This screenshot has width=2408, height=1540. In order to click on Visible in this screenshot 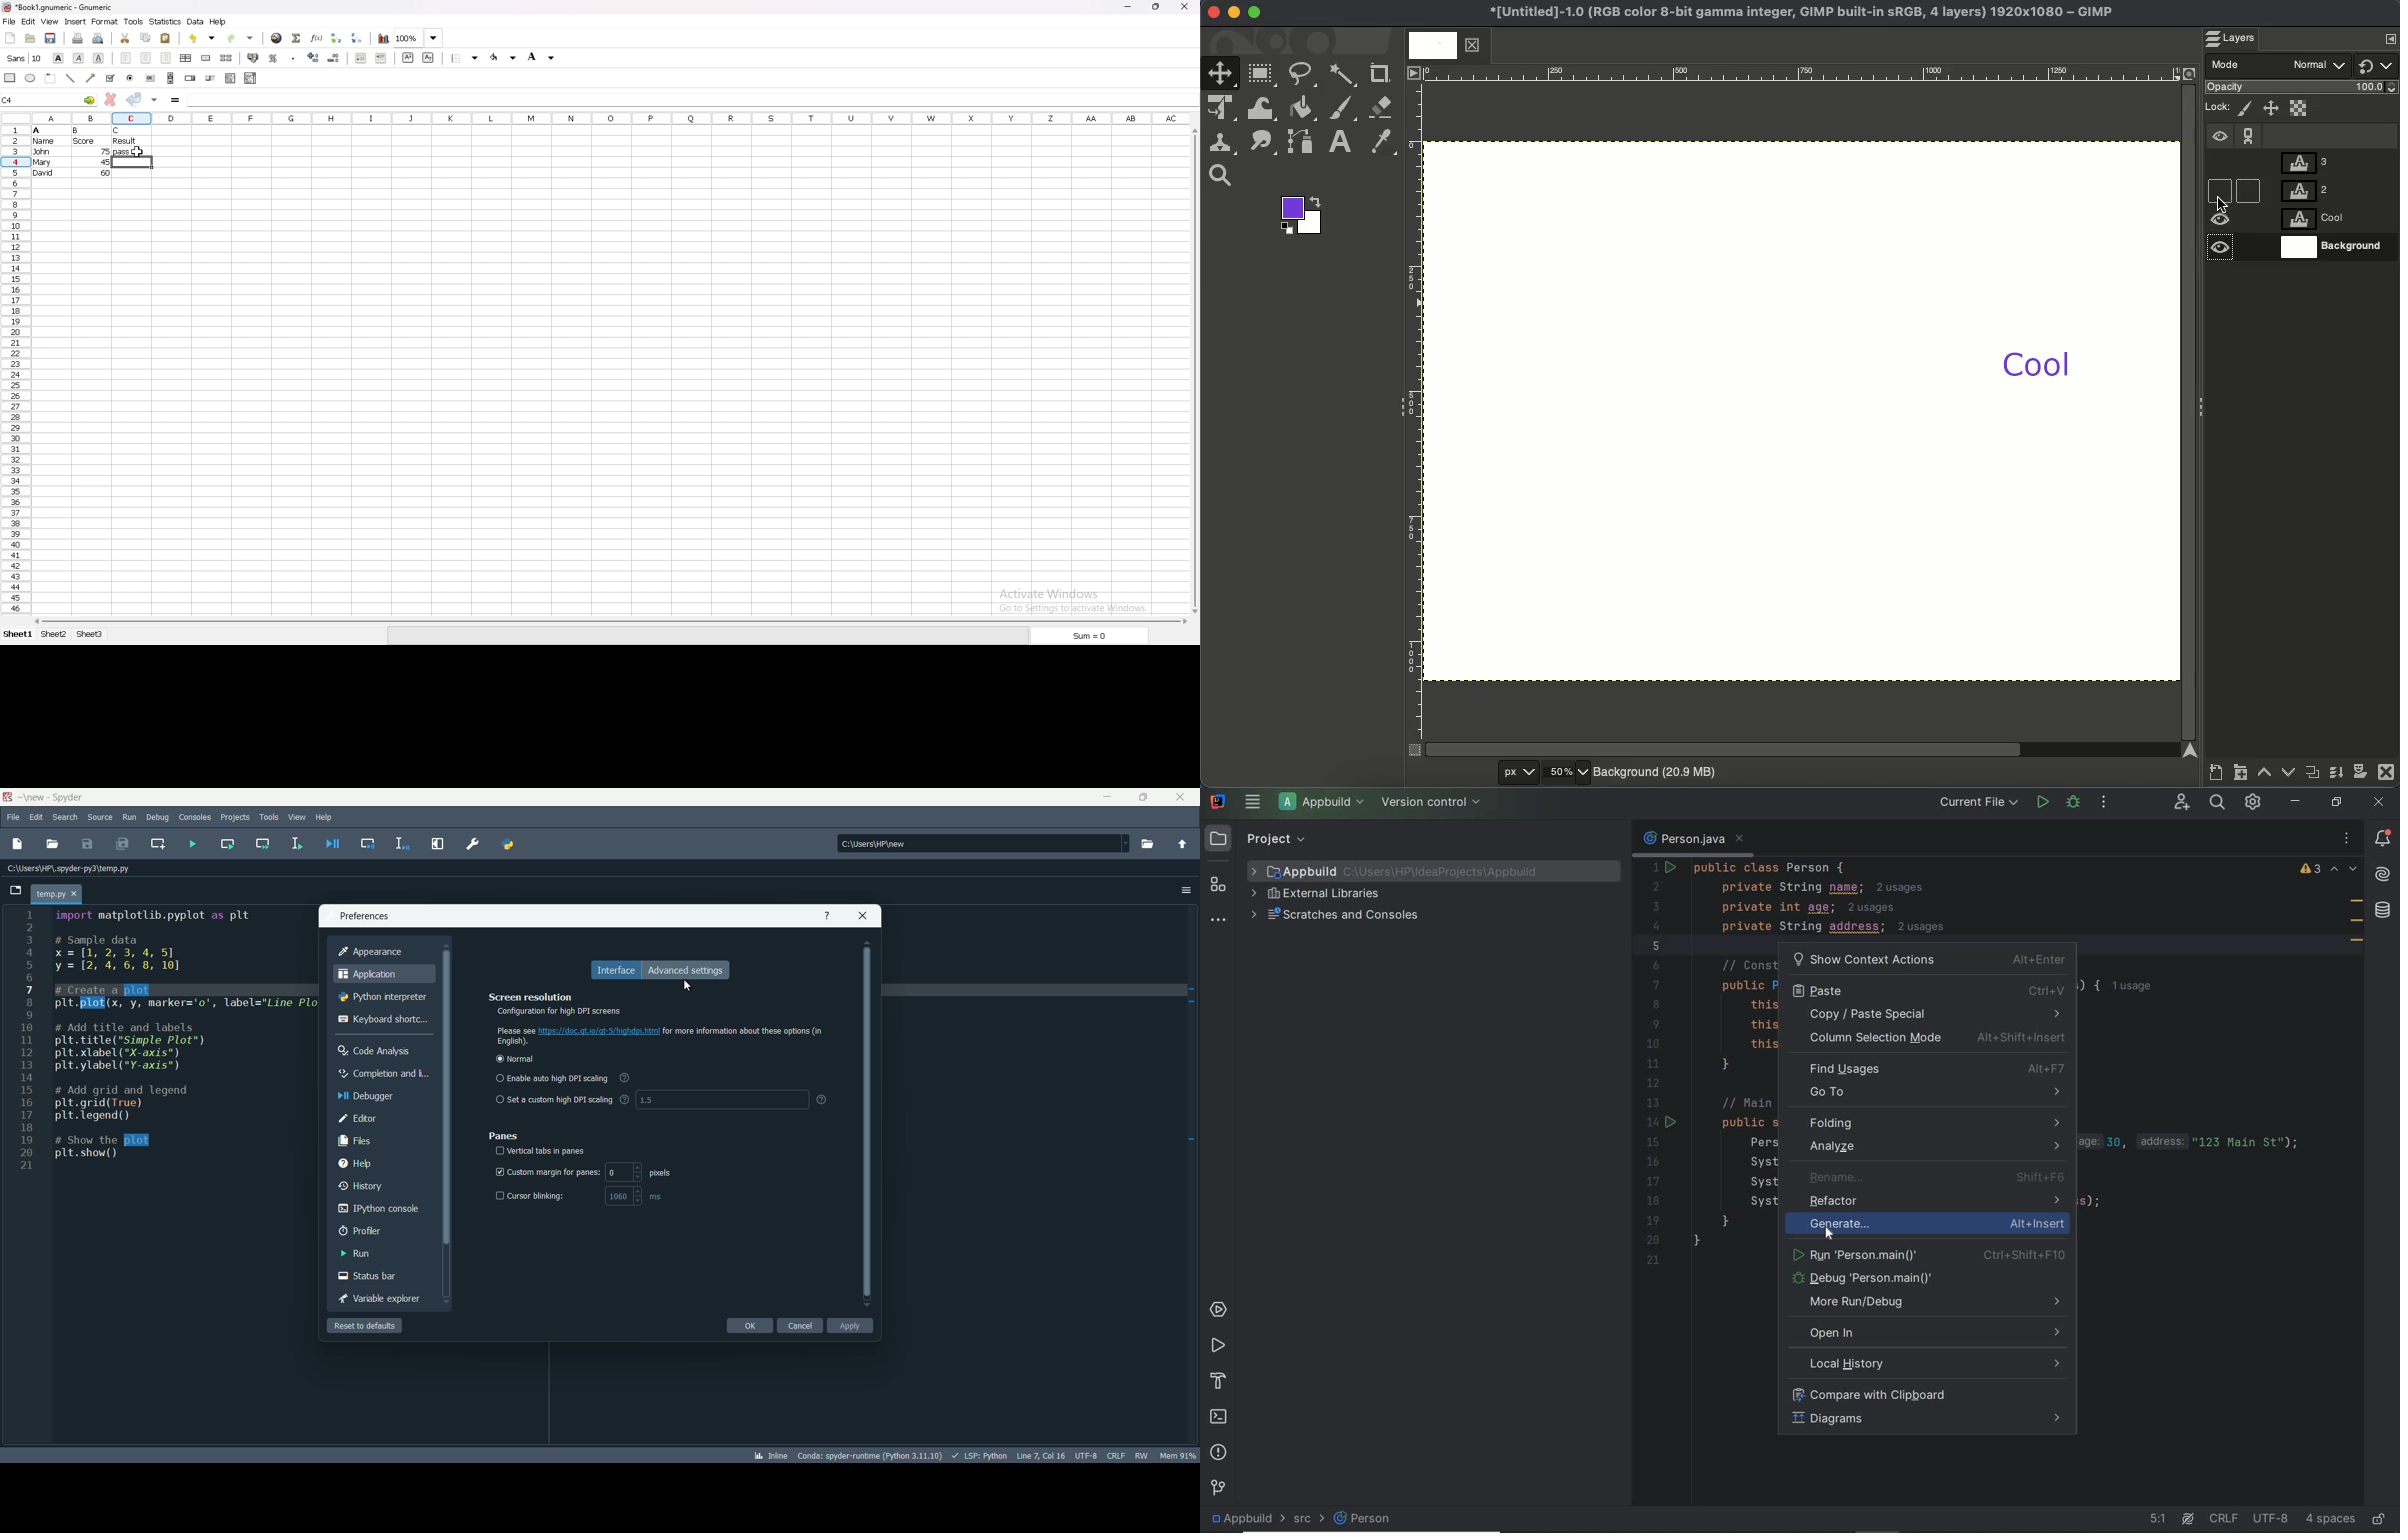, I will do `click(2218, 140)`.